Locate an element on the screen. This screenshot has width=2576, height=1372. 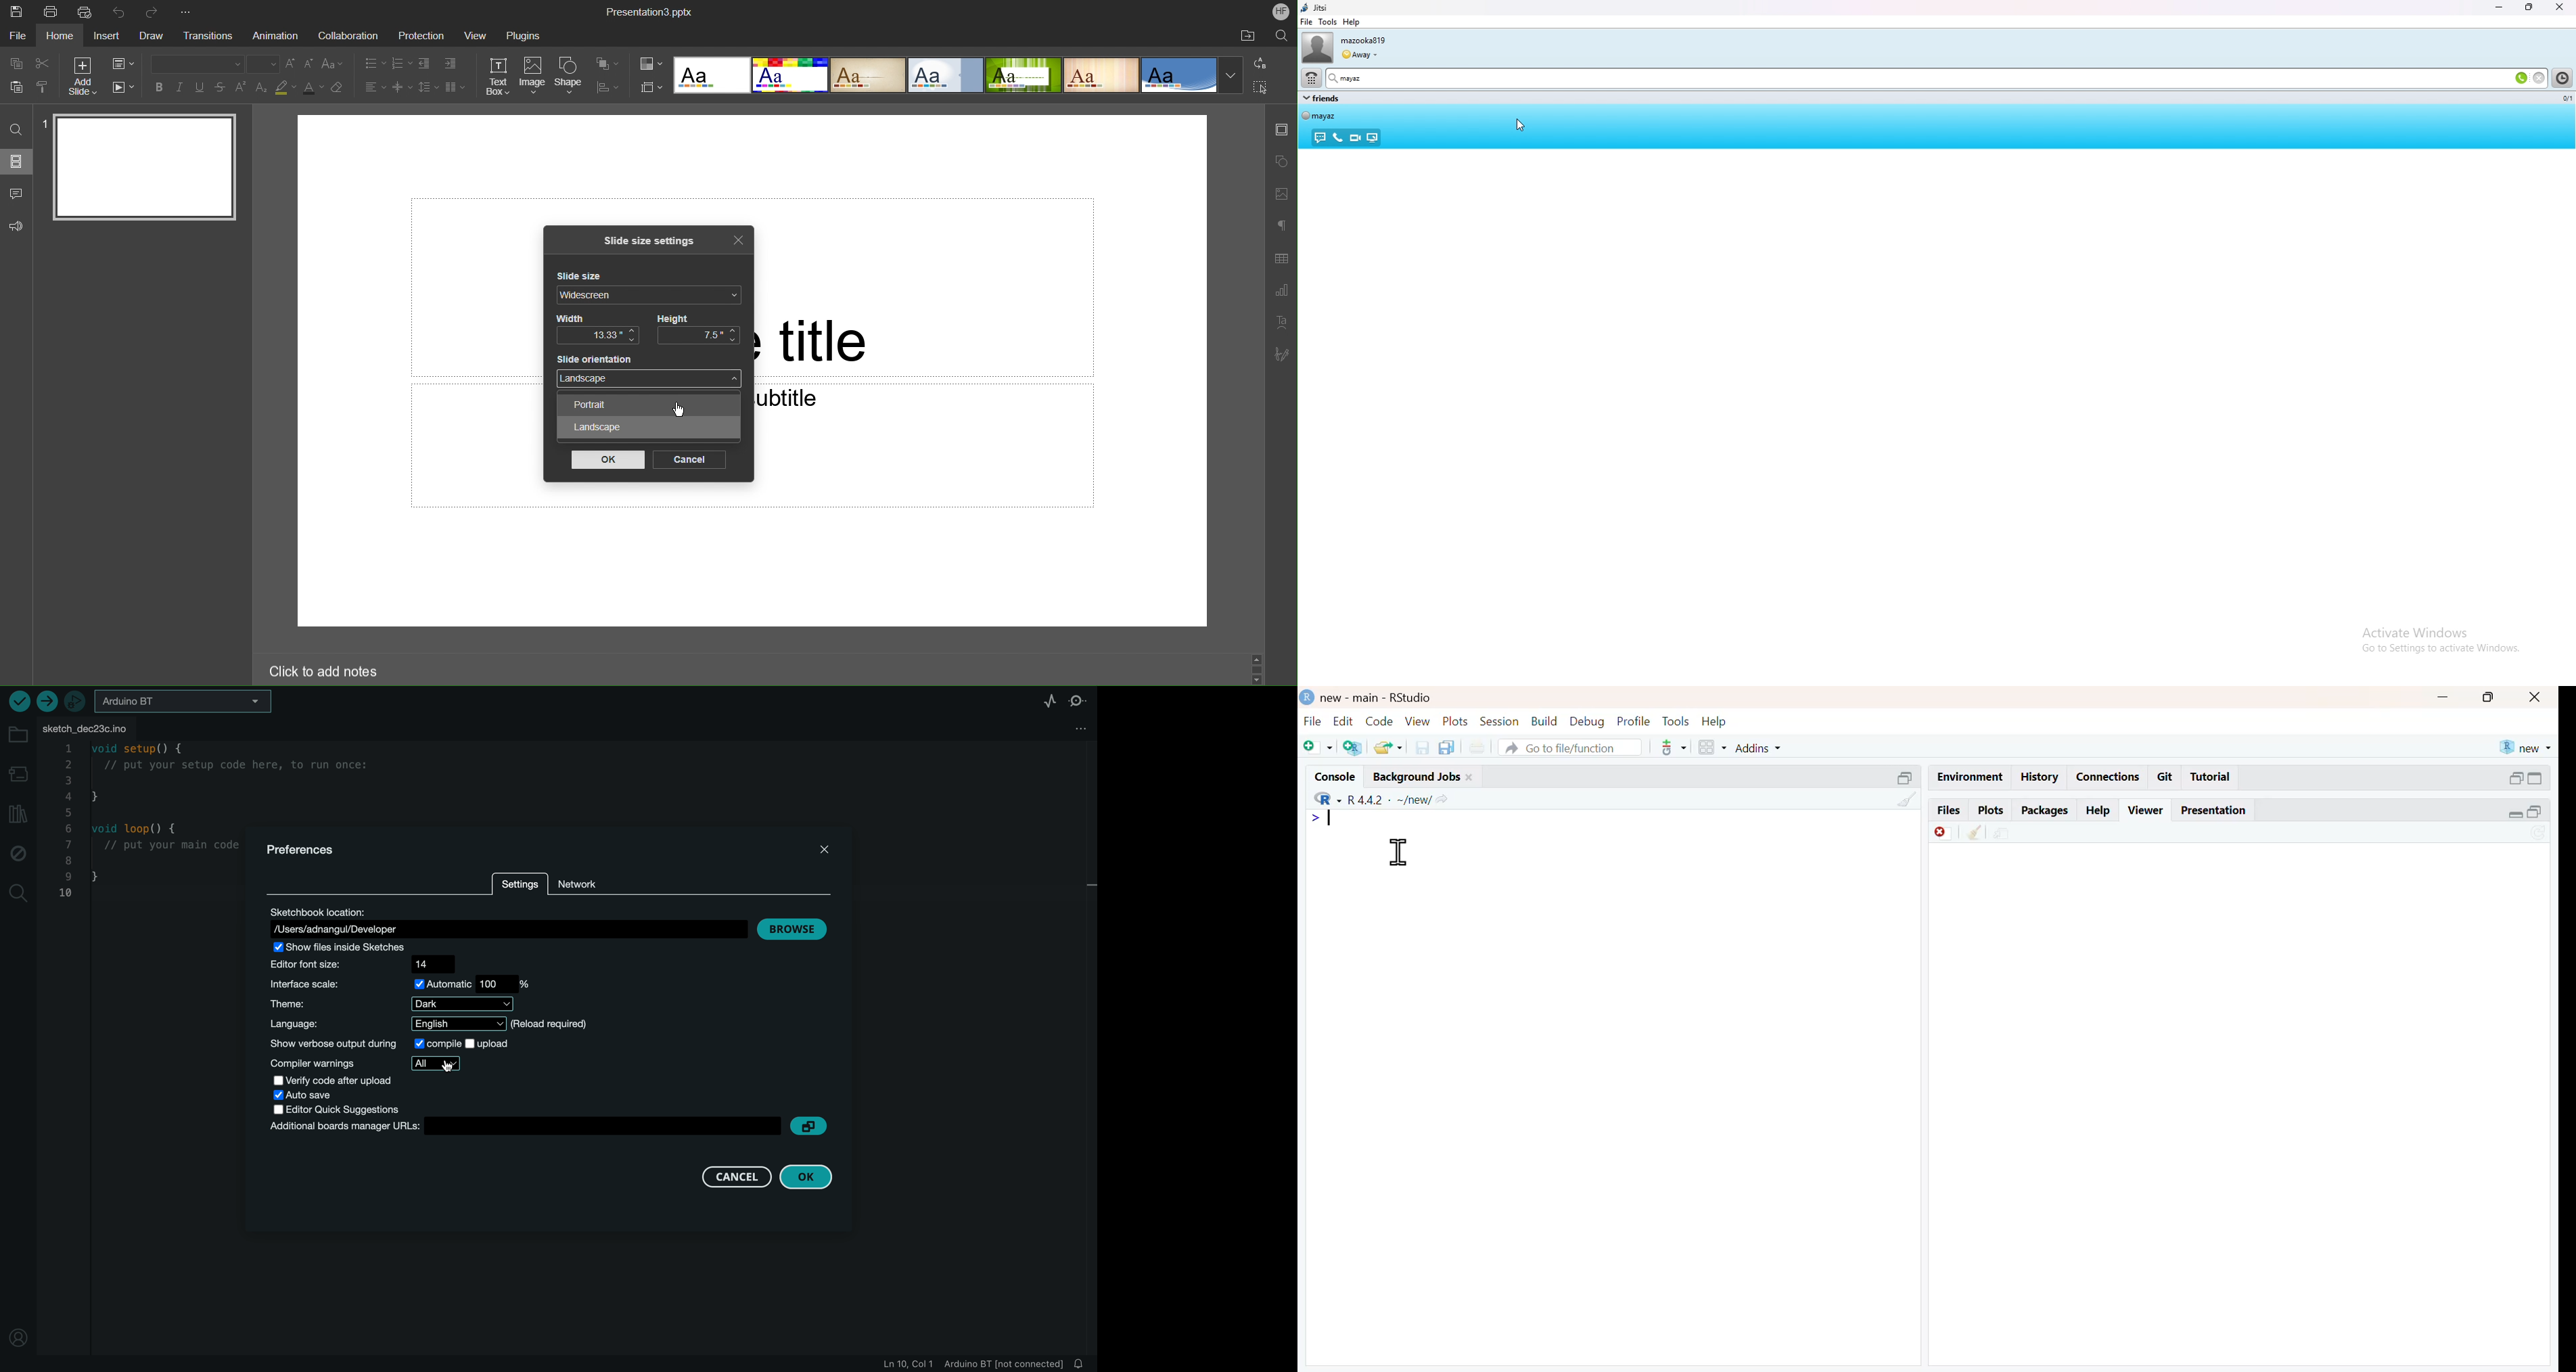
Text Color is located at coordinates (313, 89).